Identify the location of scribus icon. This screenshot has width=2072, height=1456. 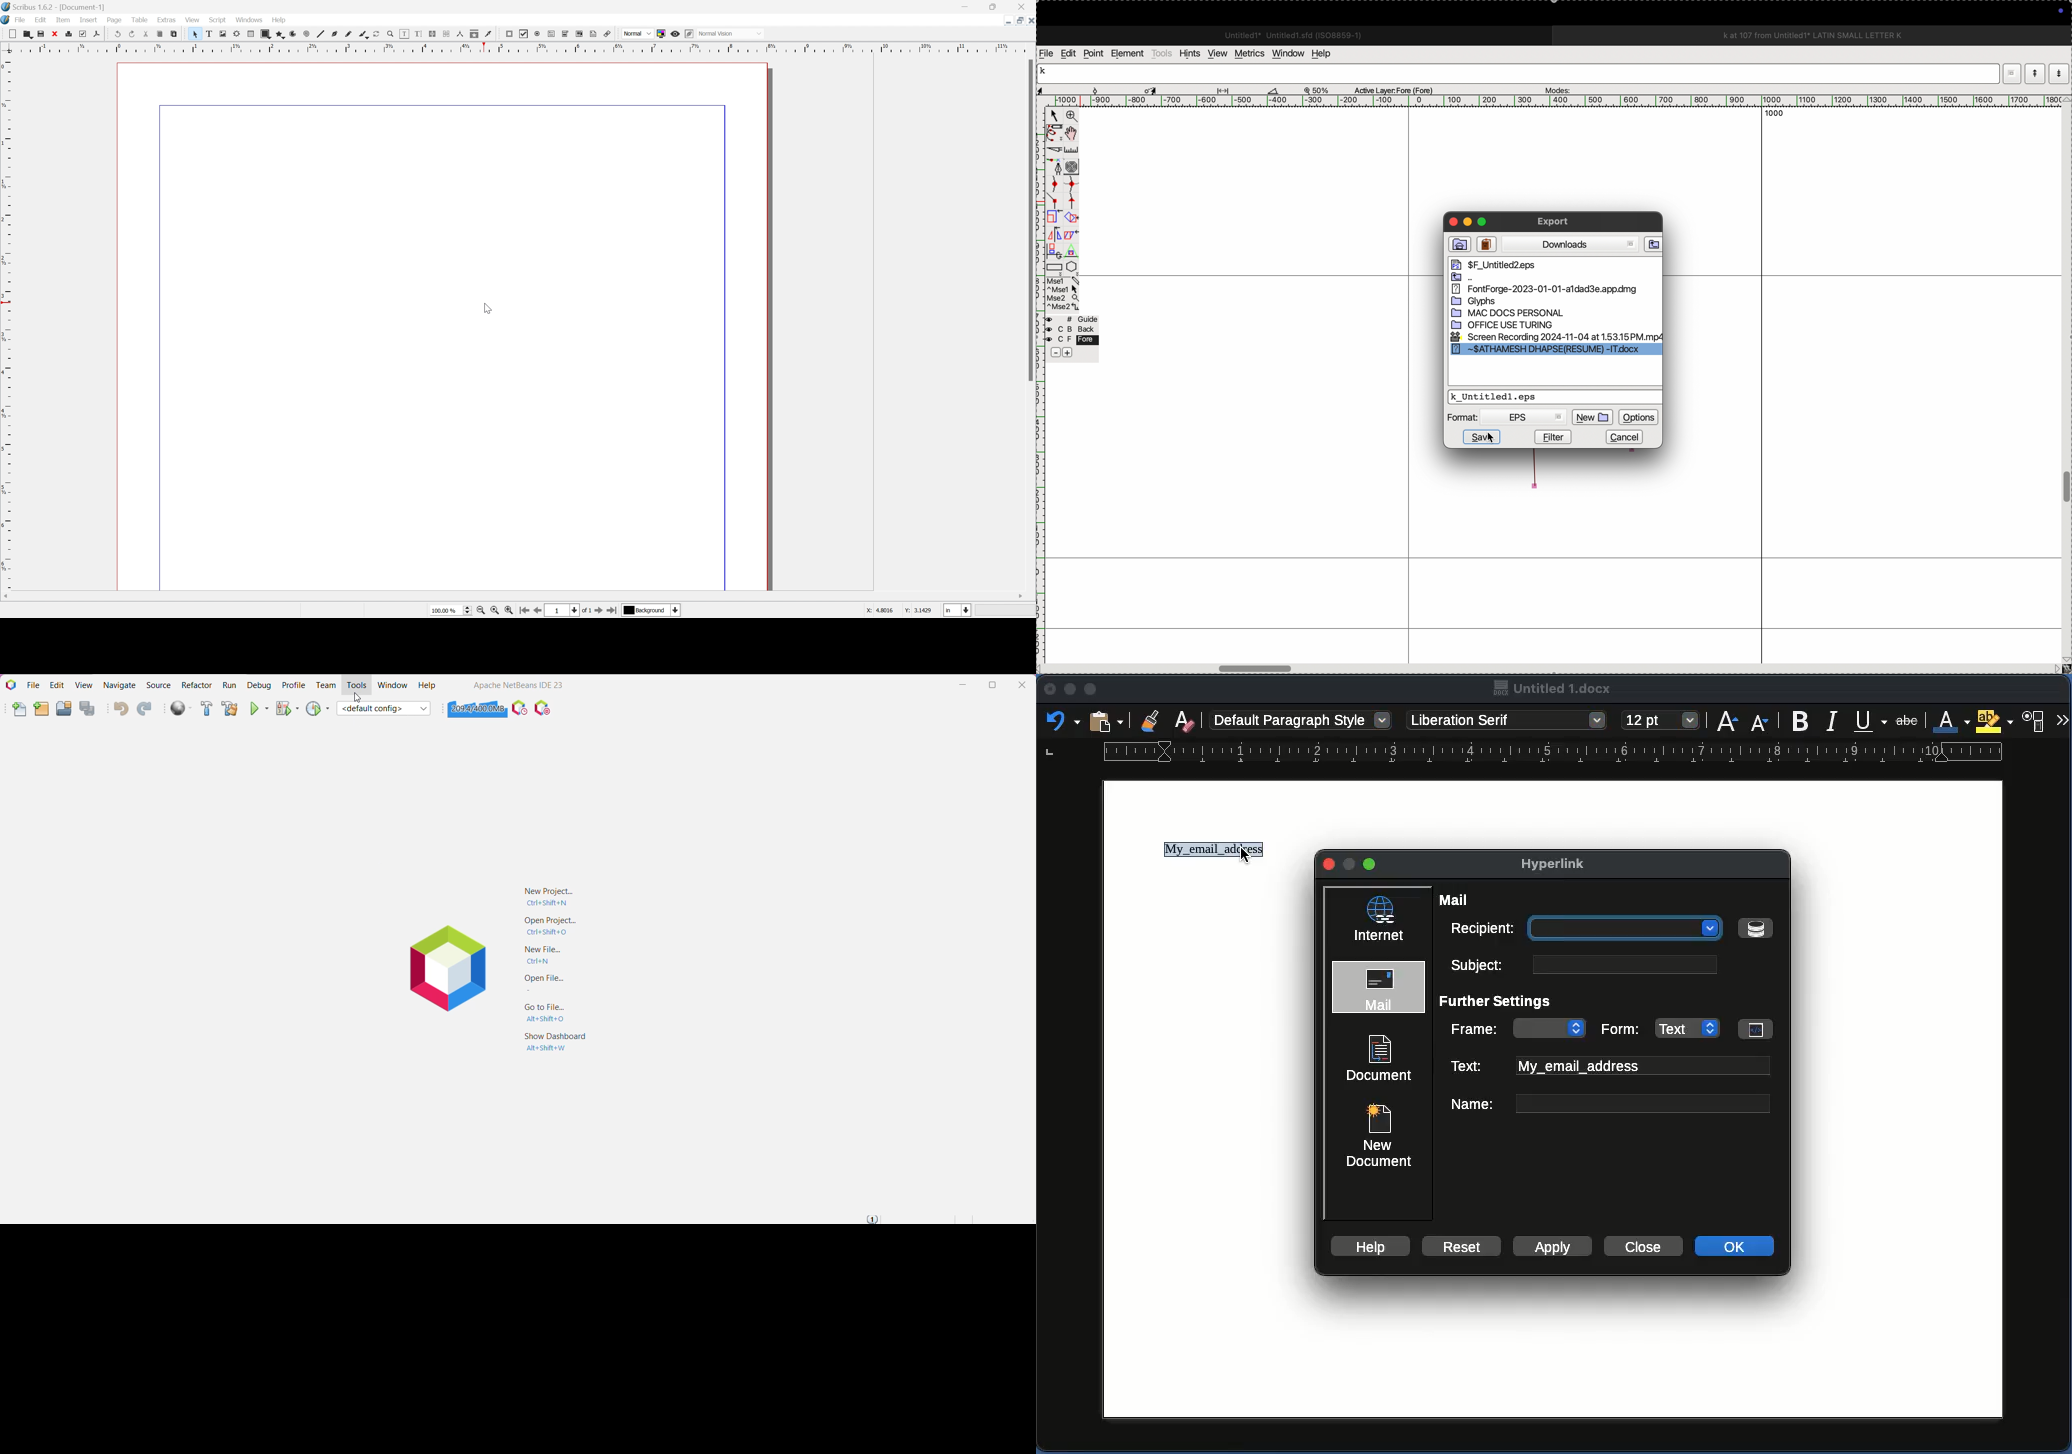
(6, 20).